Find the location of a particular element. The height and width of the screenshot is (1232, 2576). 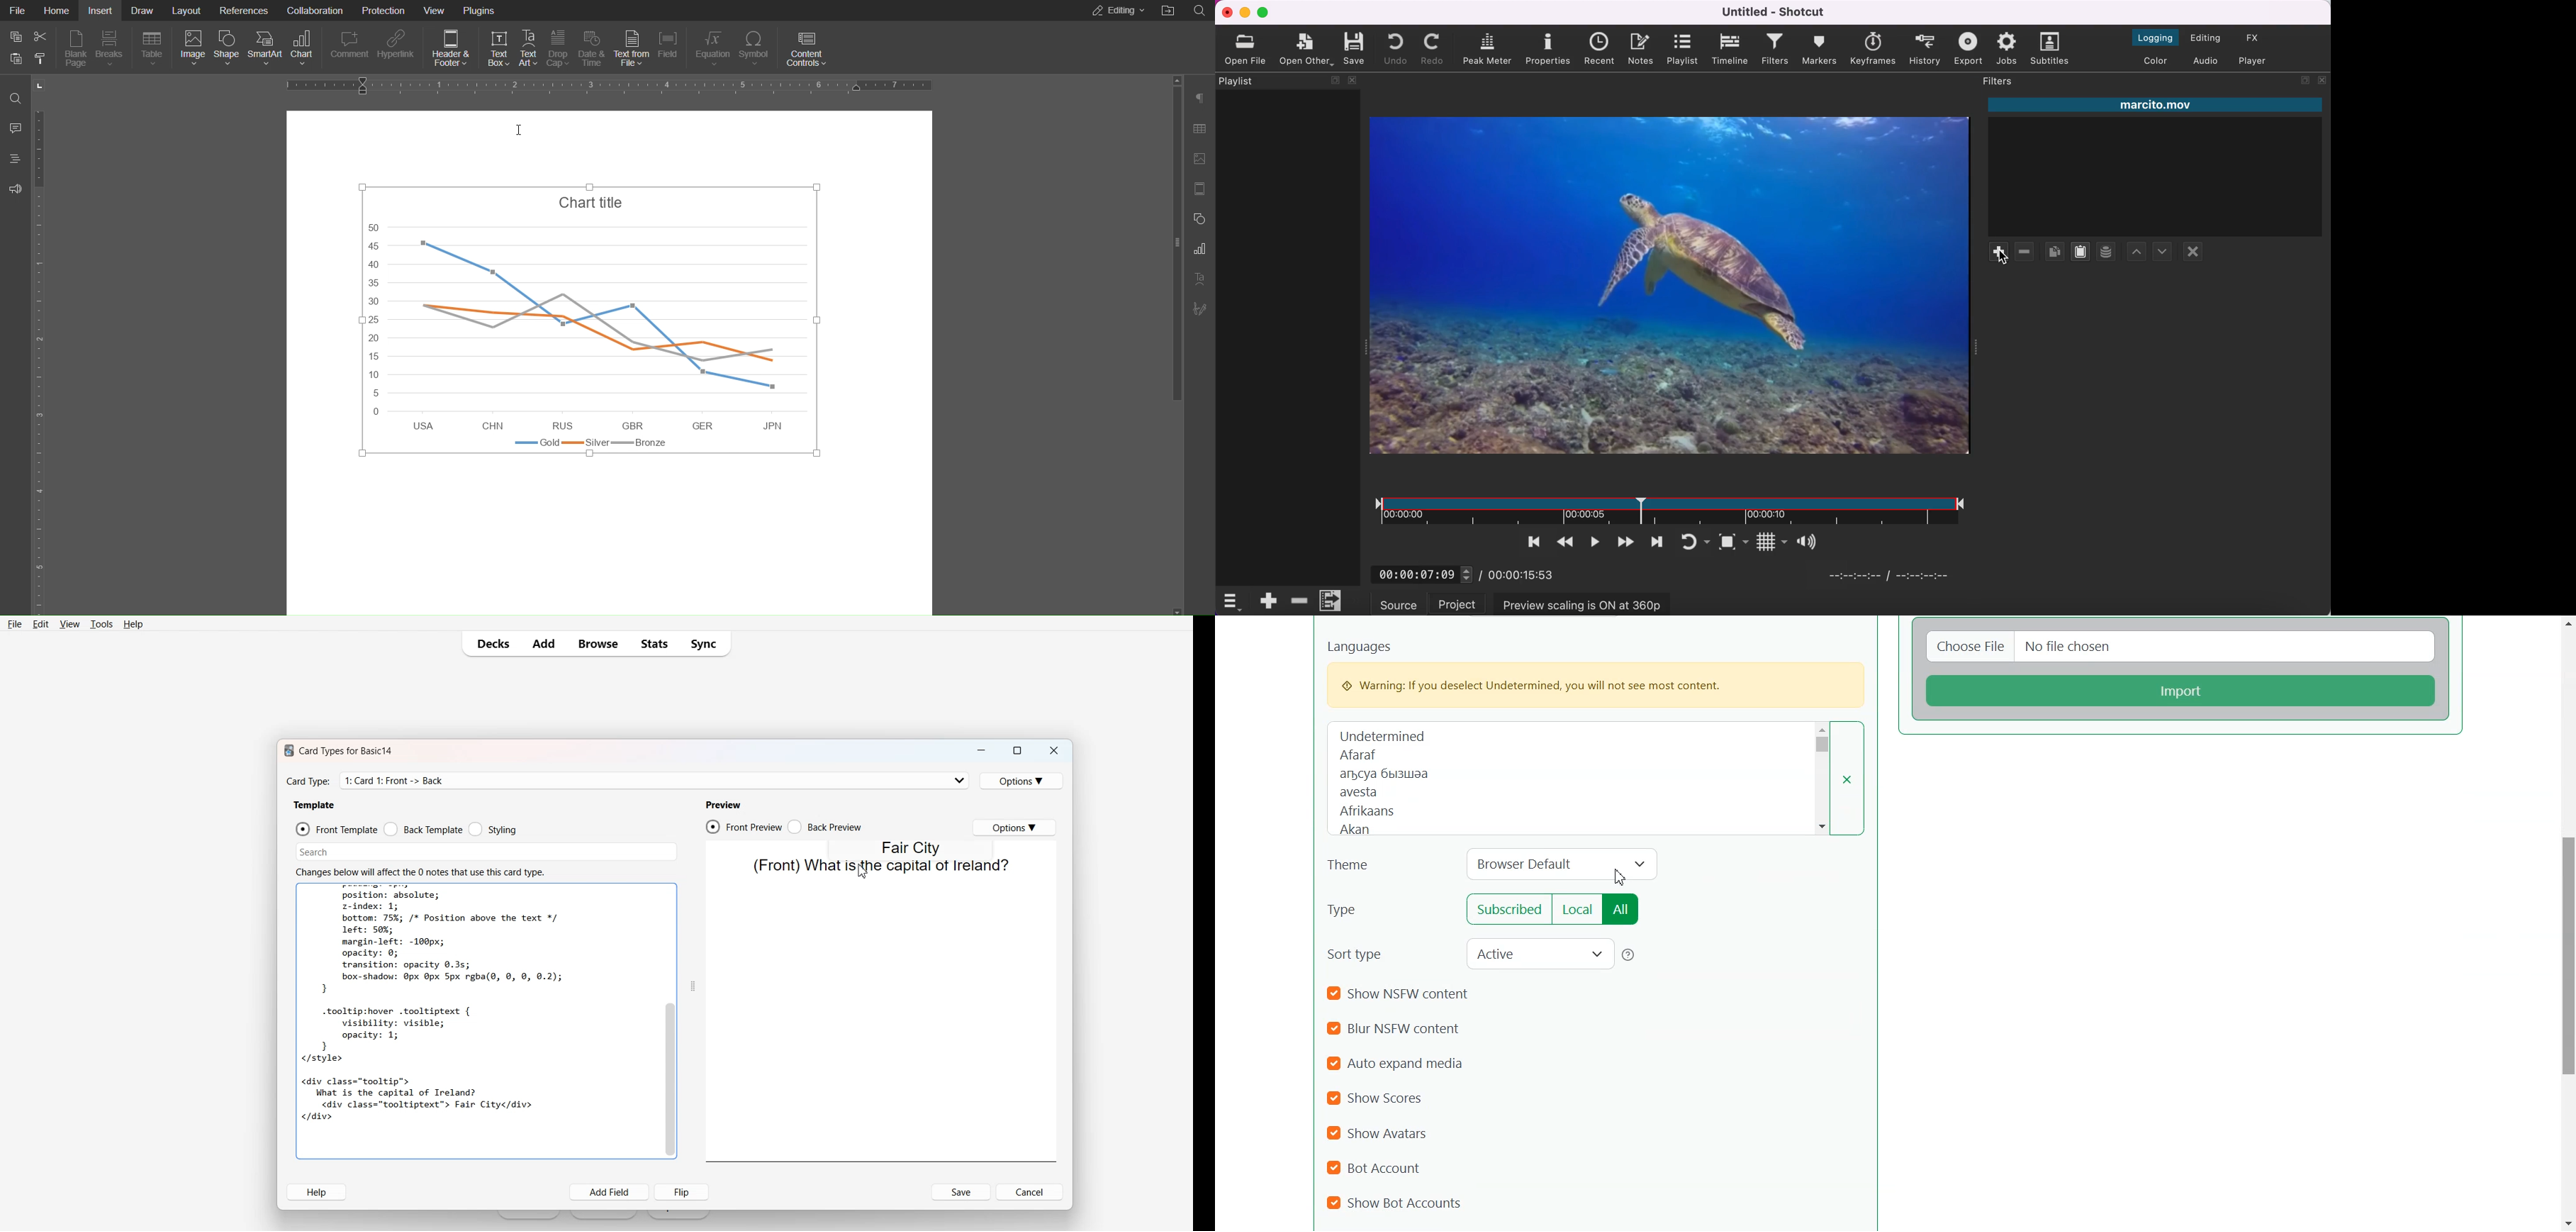

Header and Footer is located at coordinates (450, 47).